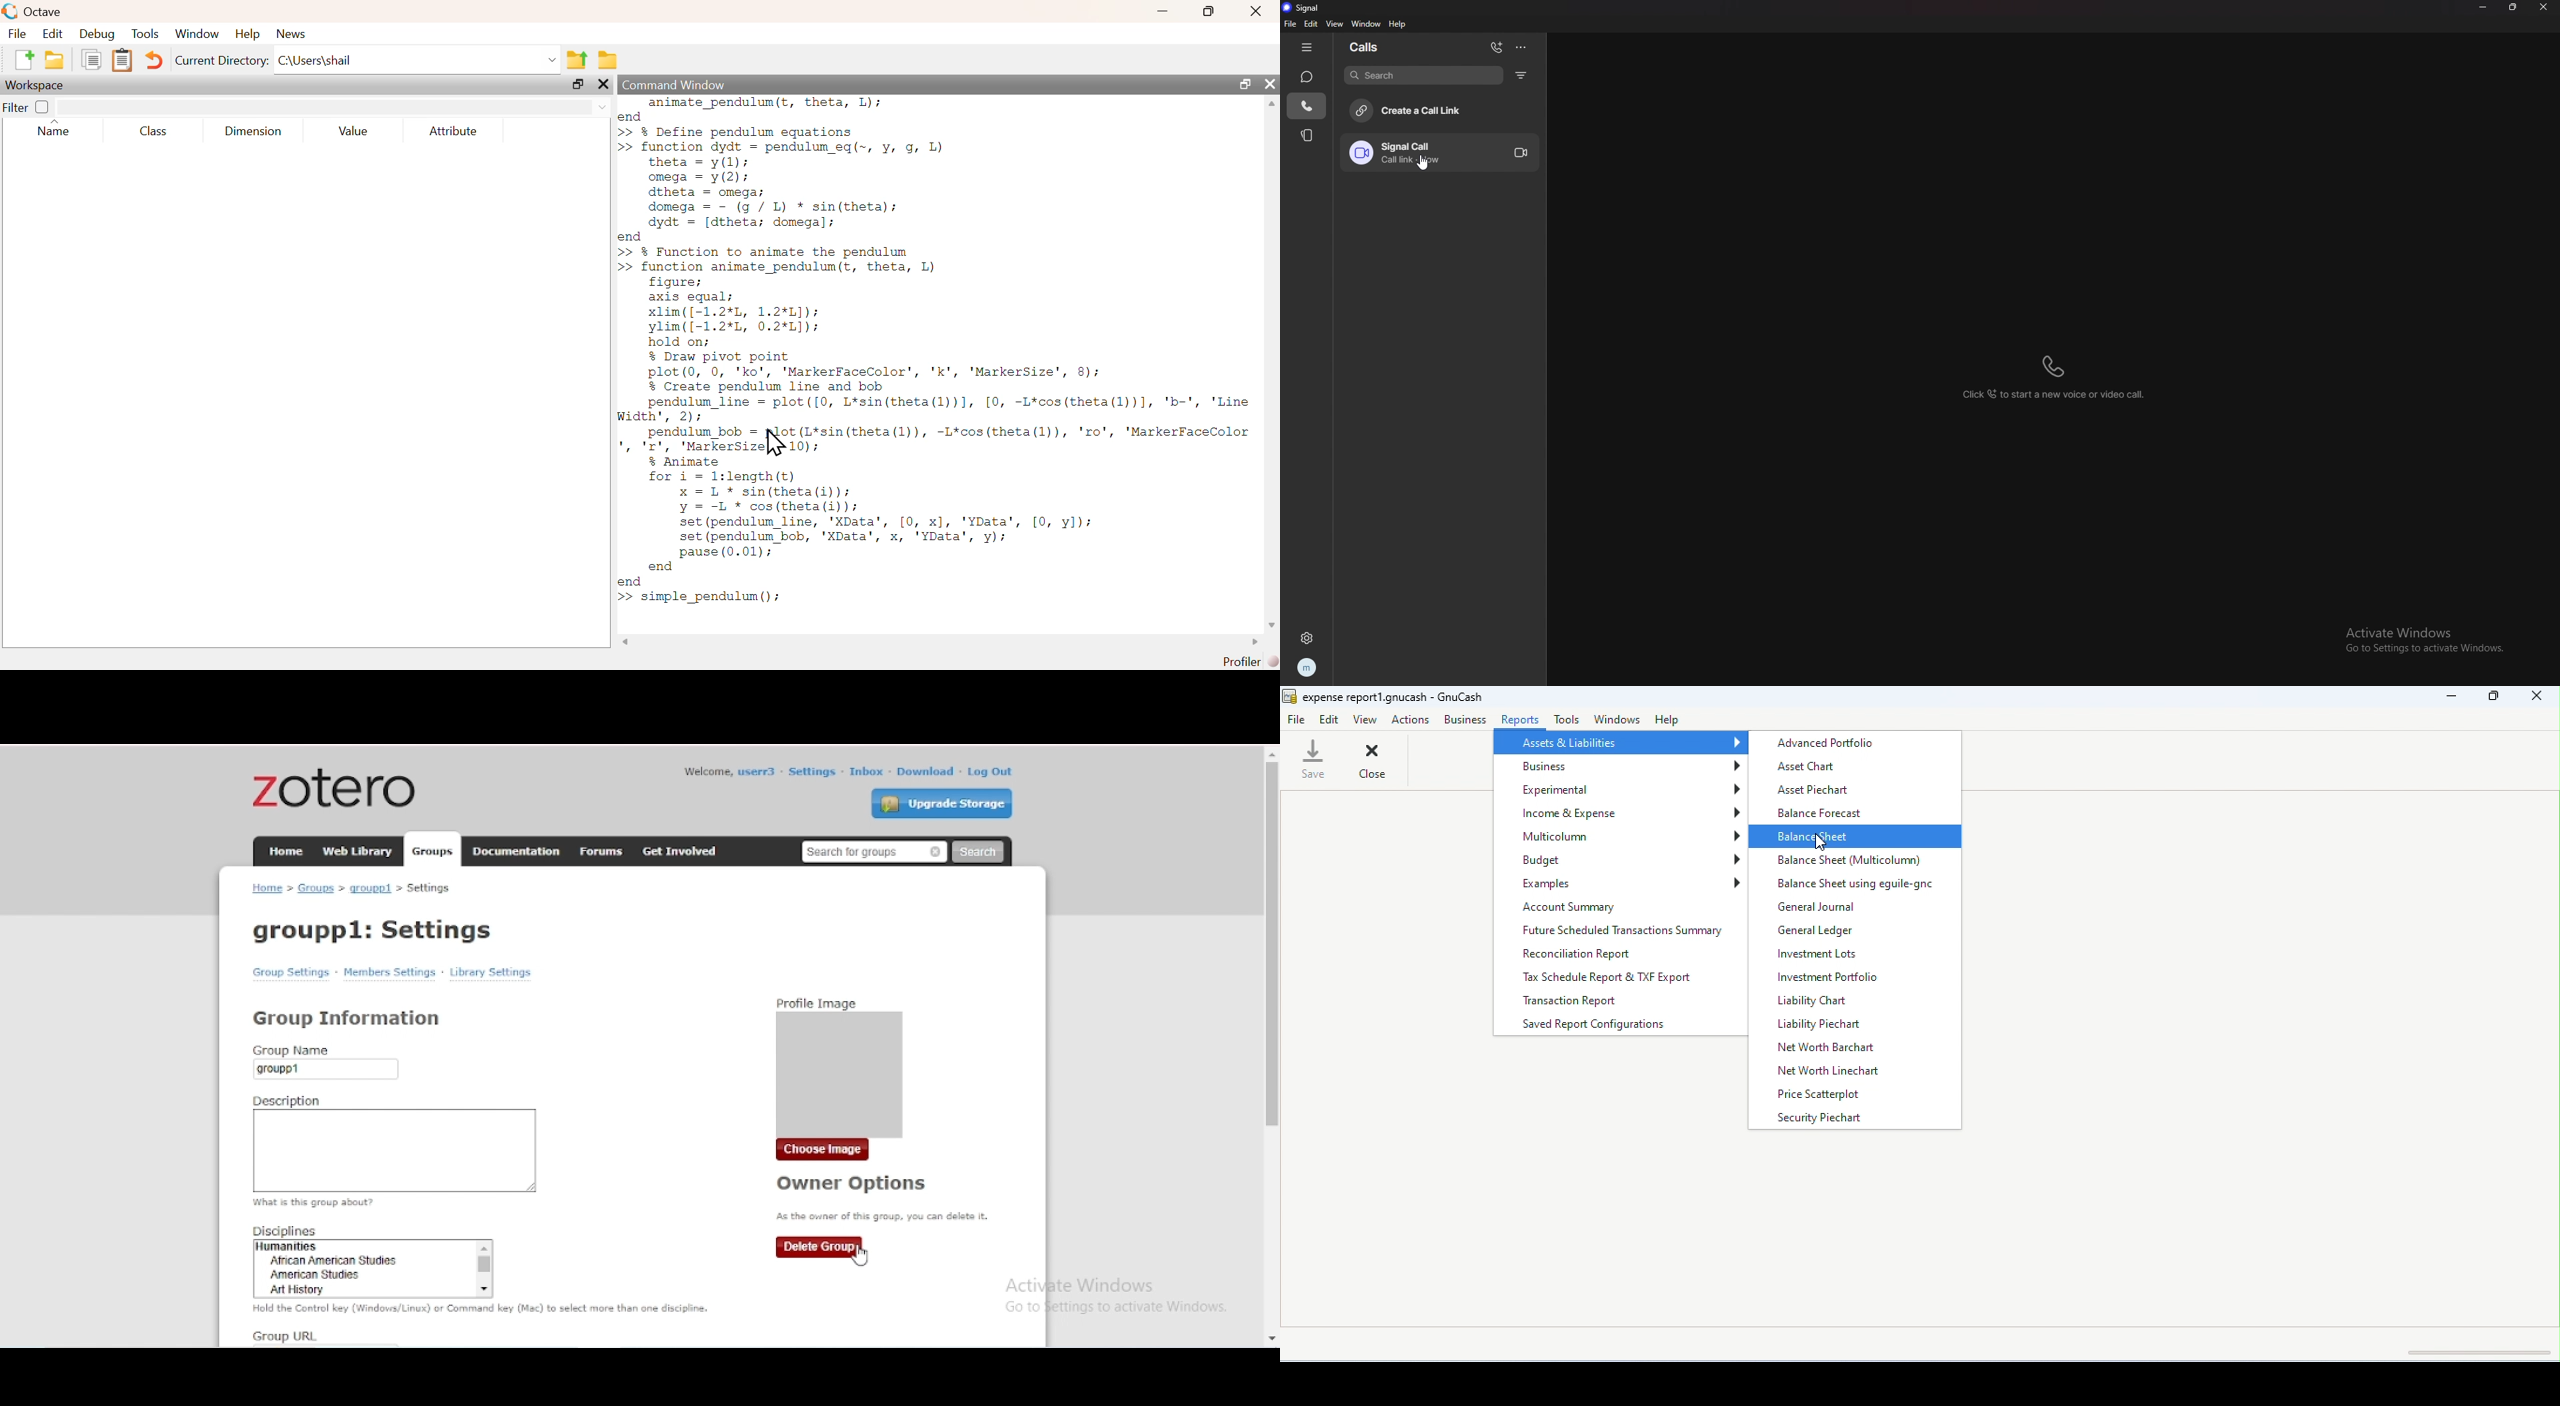 This screenshot has width=2576, height=1428. What do you see at coordinates (253, 132) in the screenshot?
I see `Dimension` at bounding box center [253, 132].